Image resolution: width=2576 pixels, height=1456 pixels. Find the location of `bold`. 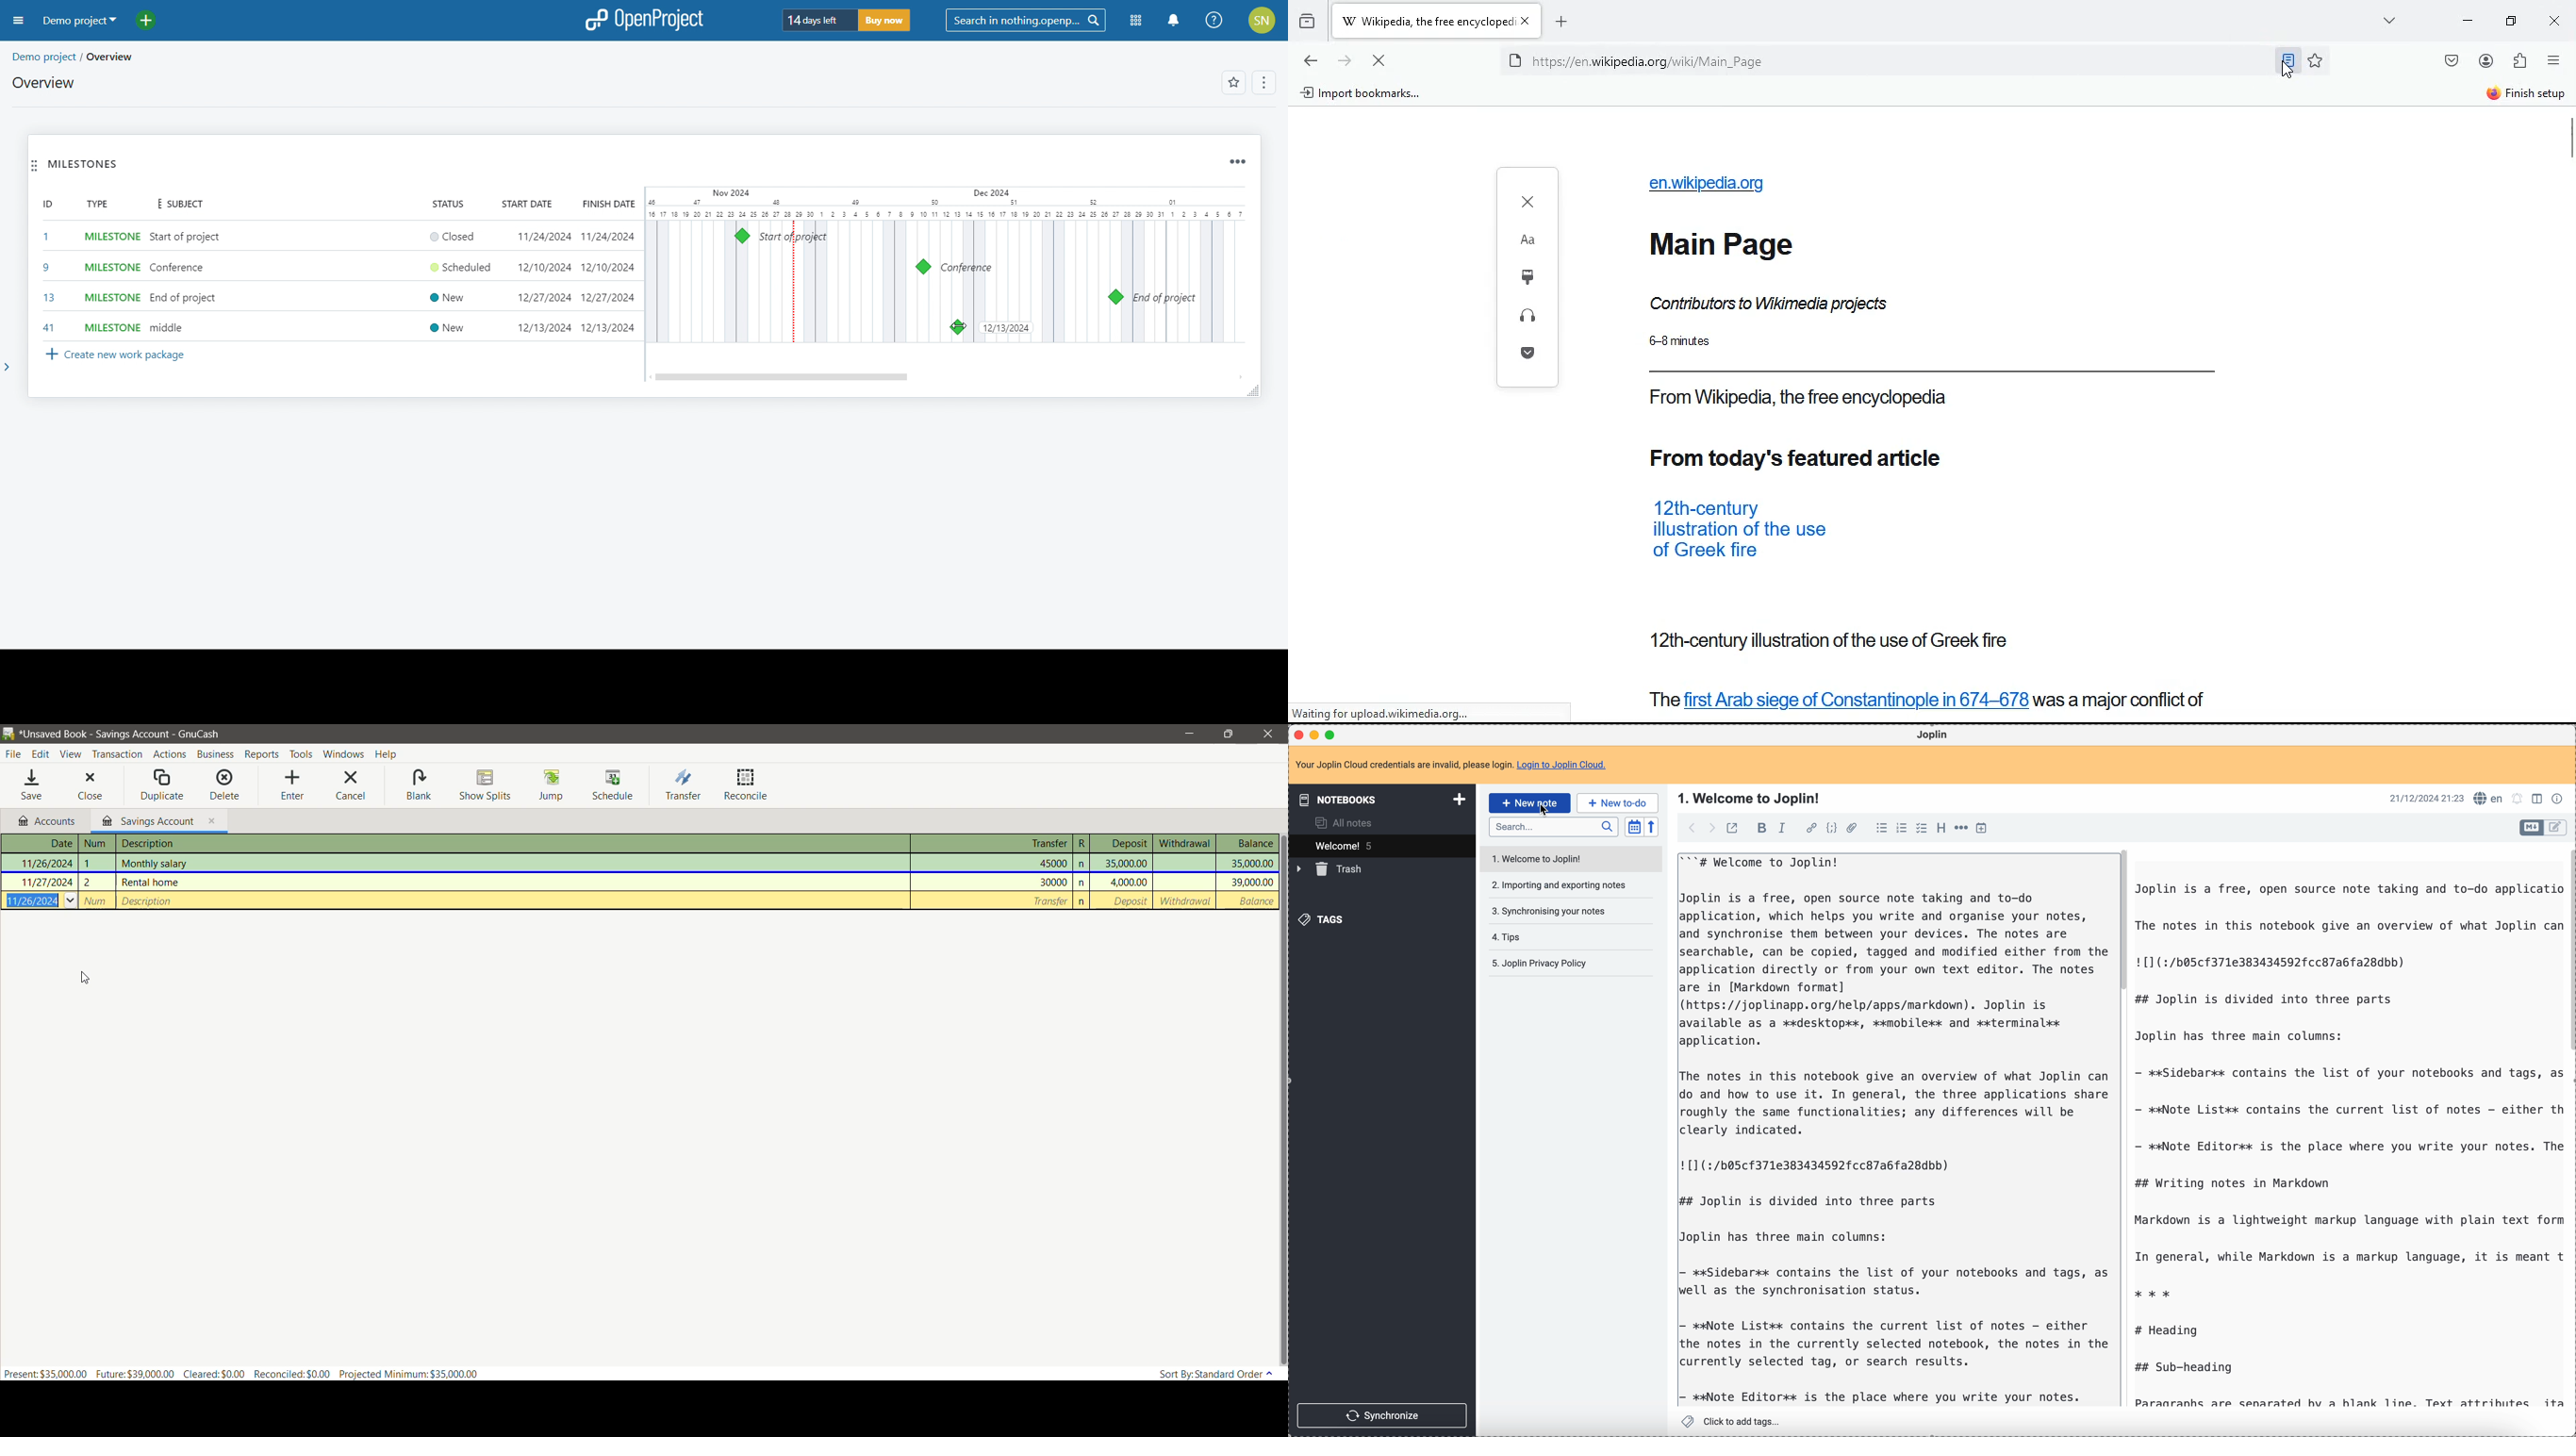

bold is located at coordinates (1759, 828).